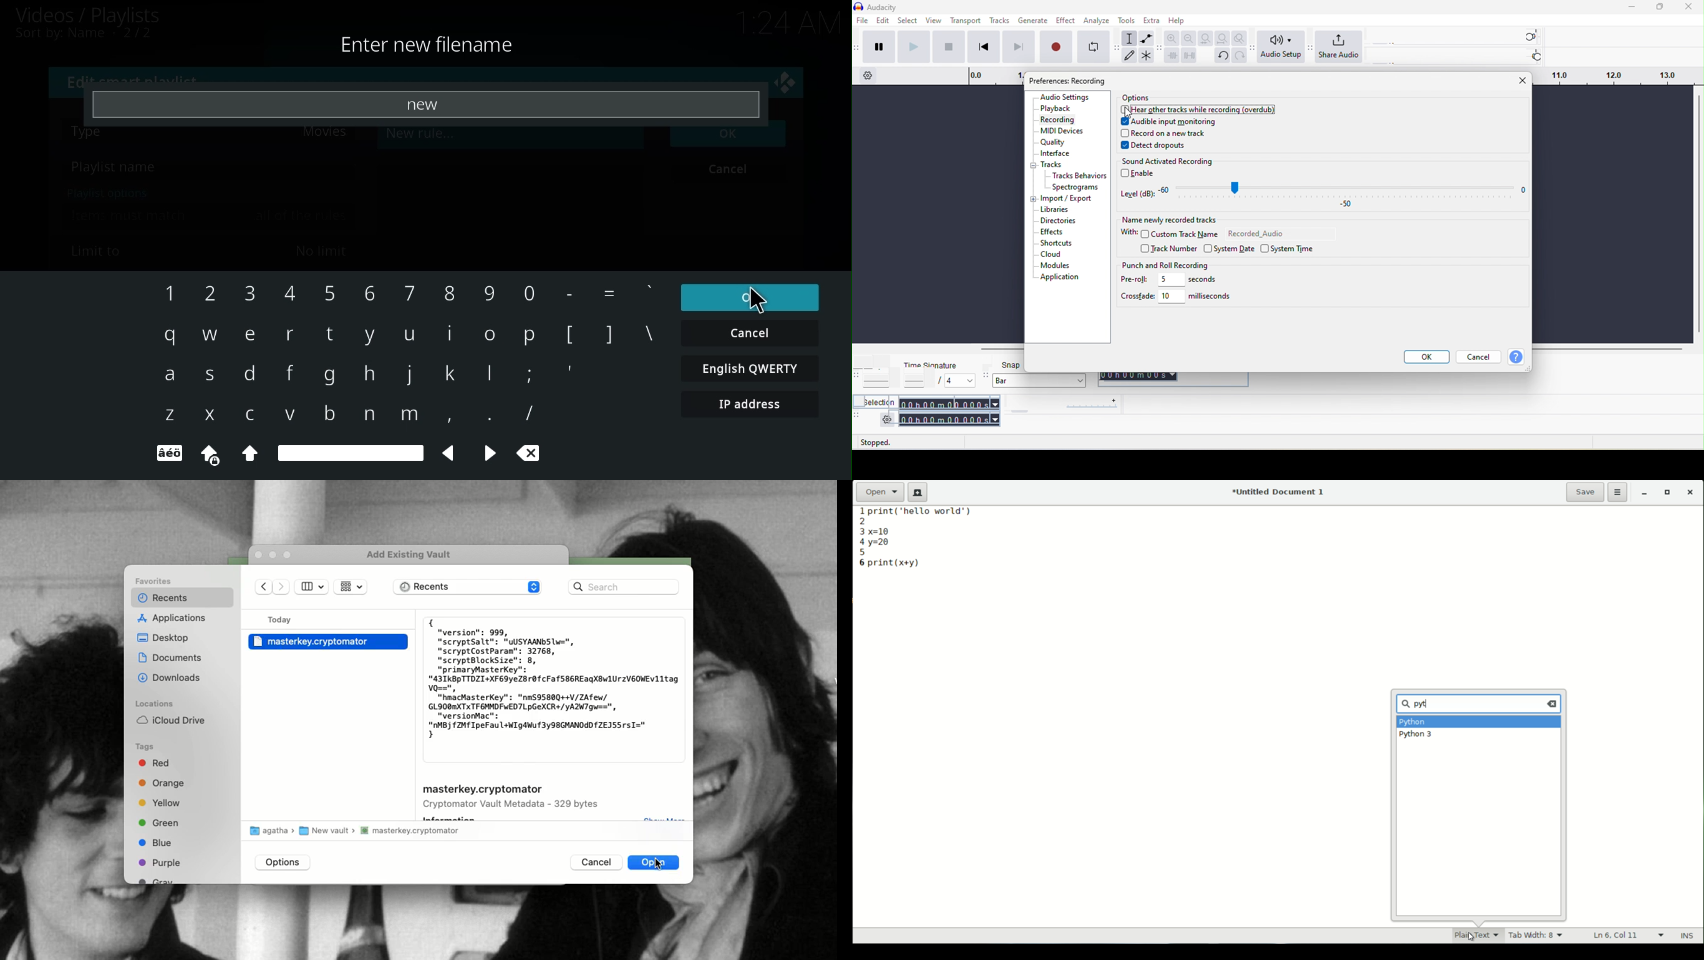  Describe the element at coordinates (1057, 120) in the screenshot. I see `recording` at that location.